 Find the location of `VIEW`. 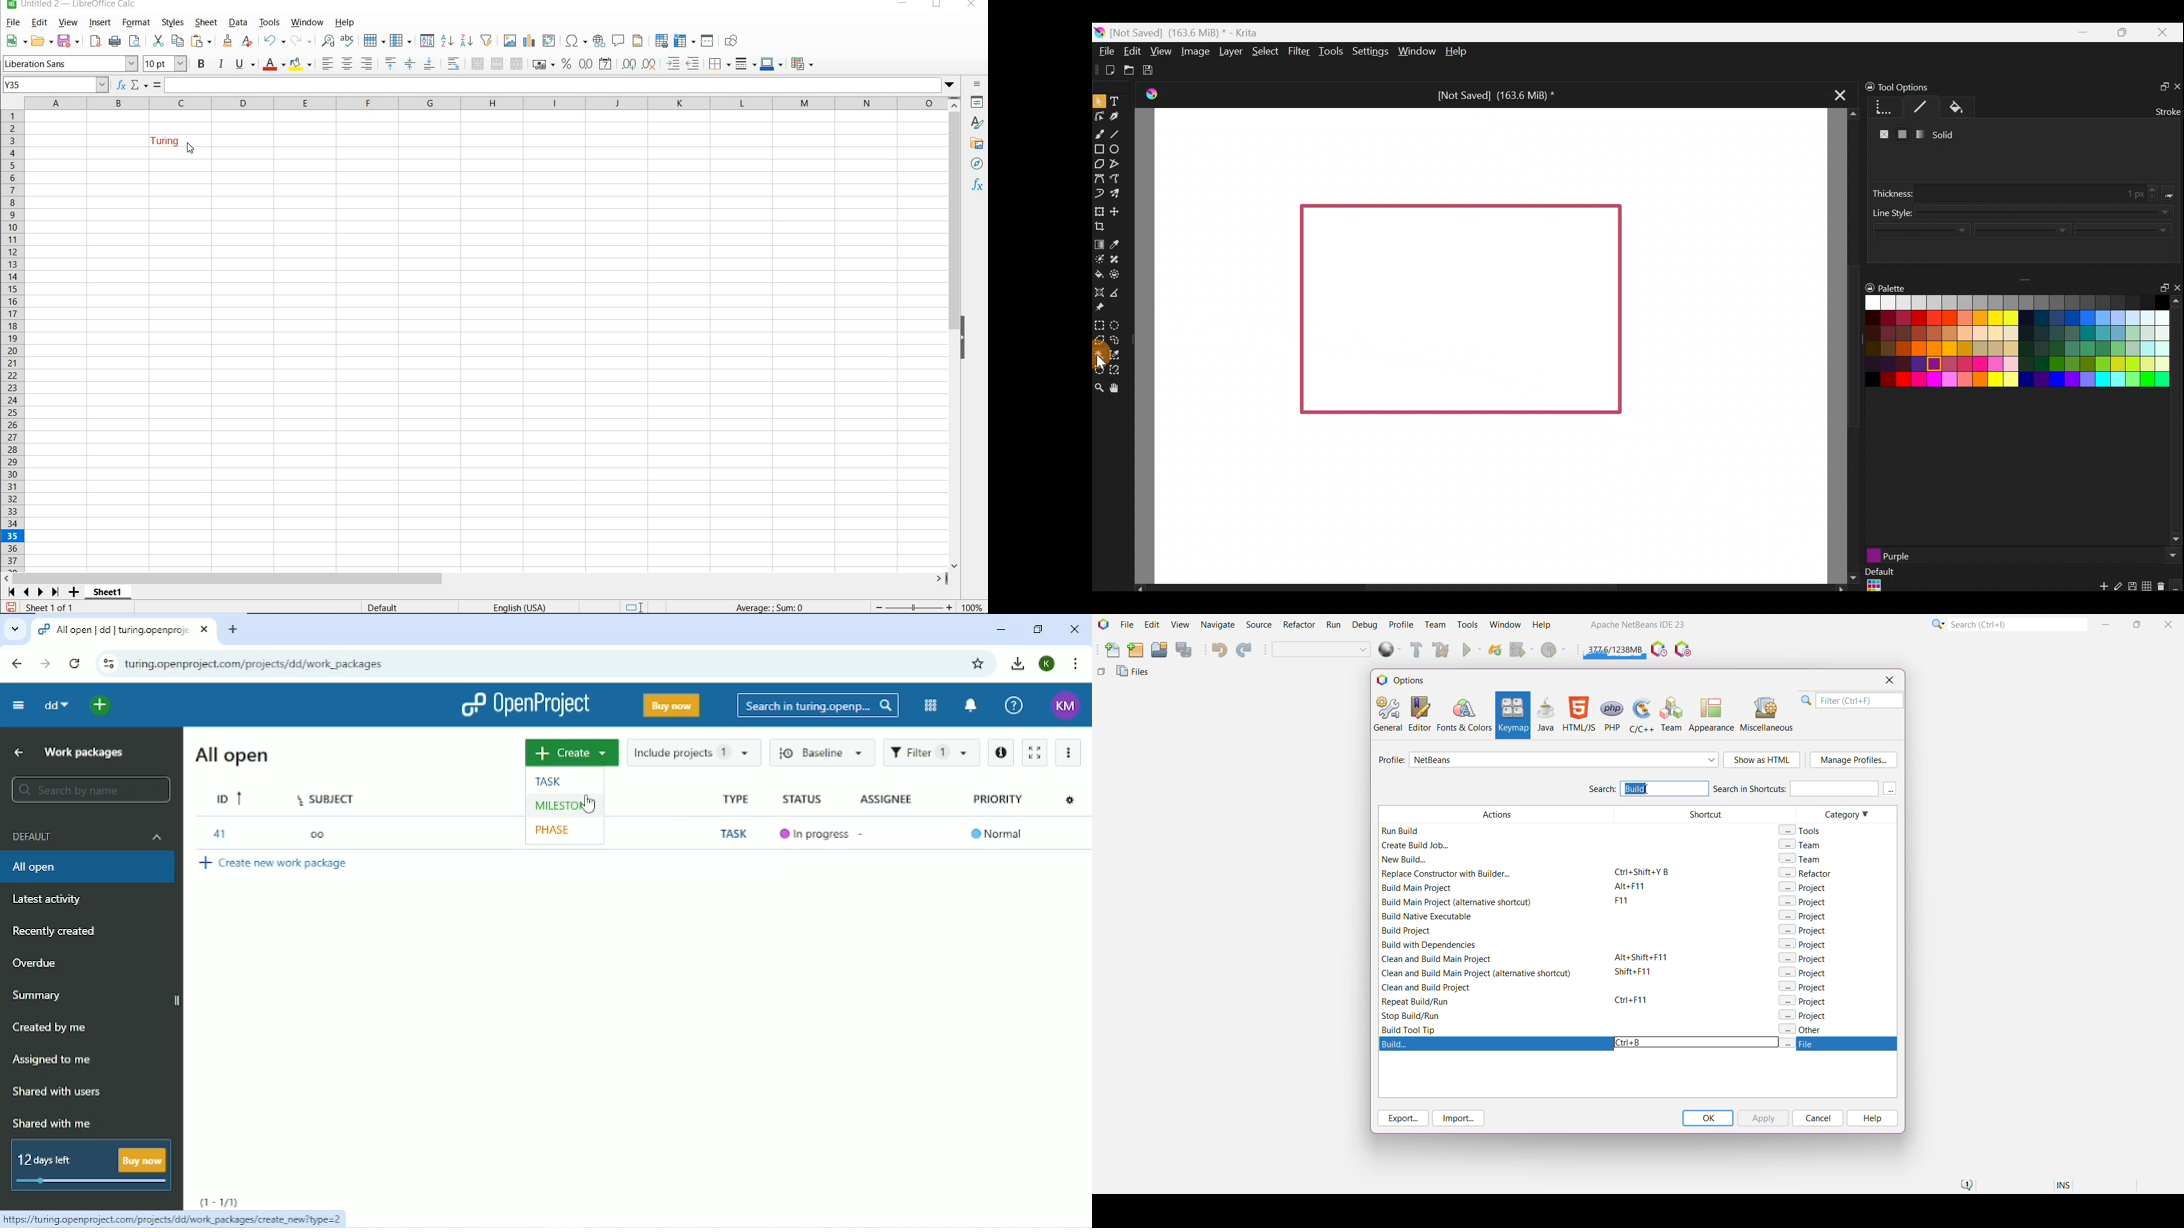

VIEW is located at coordinates (68, 23).